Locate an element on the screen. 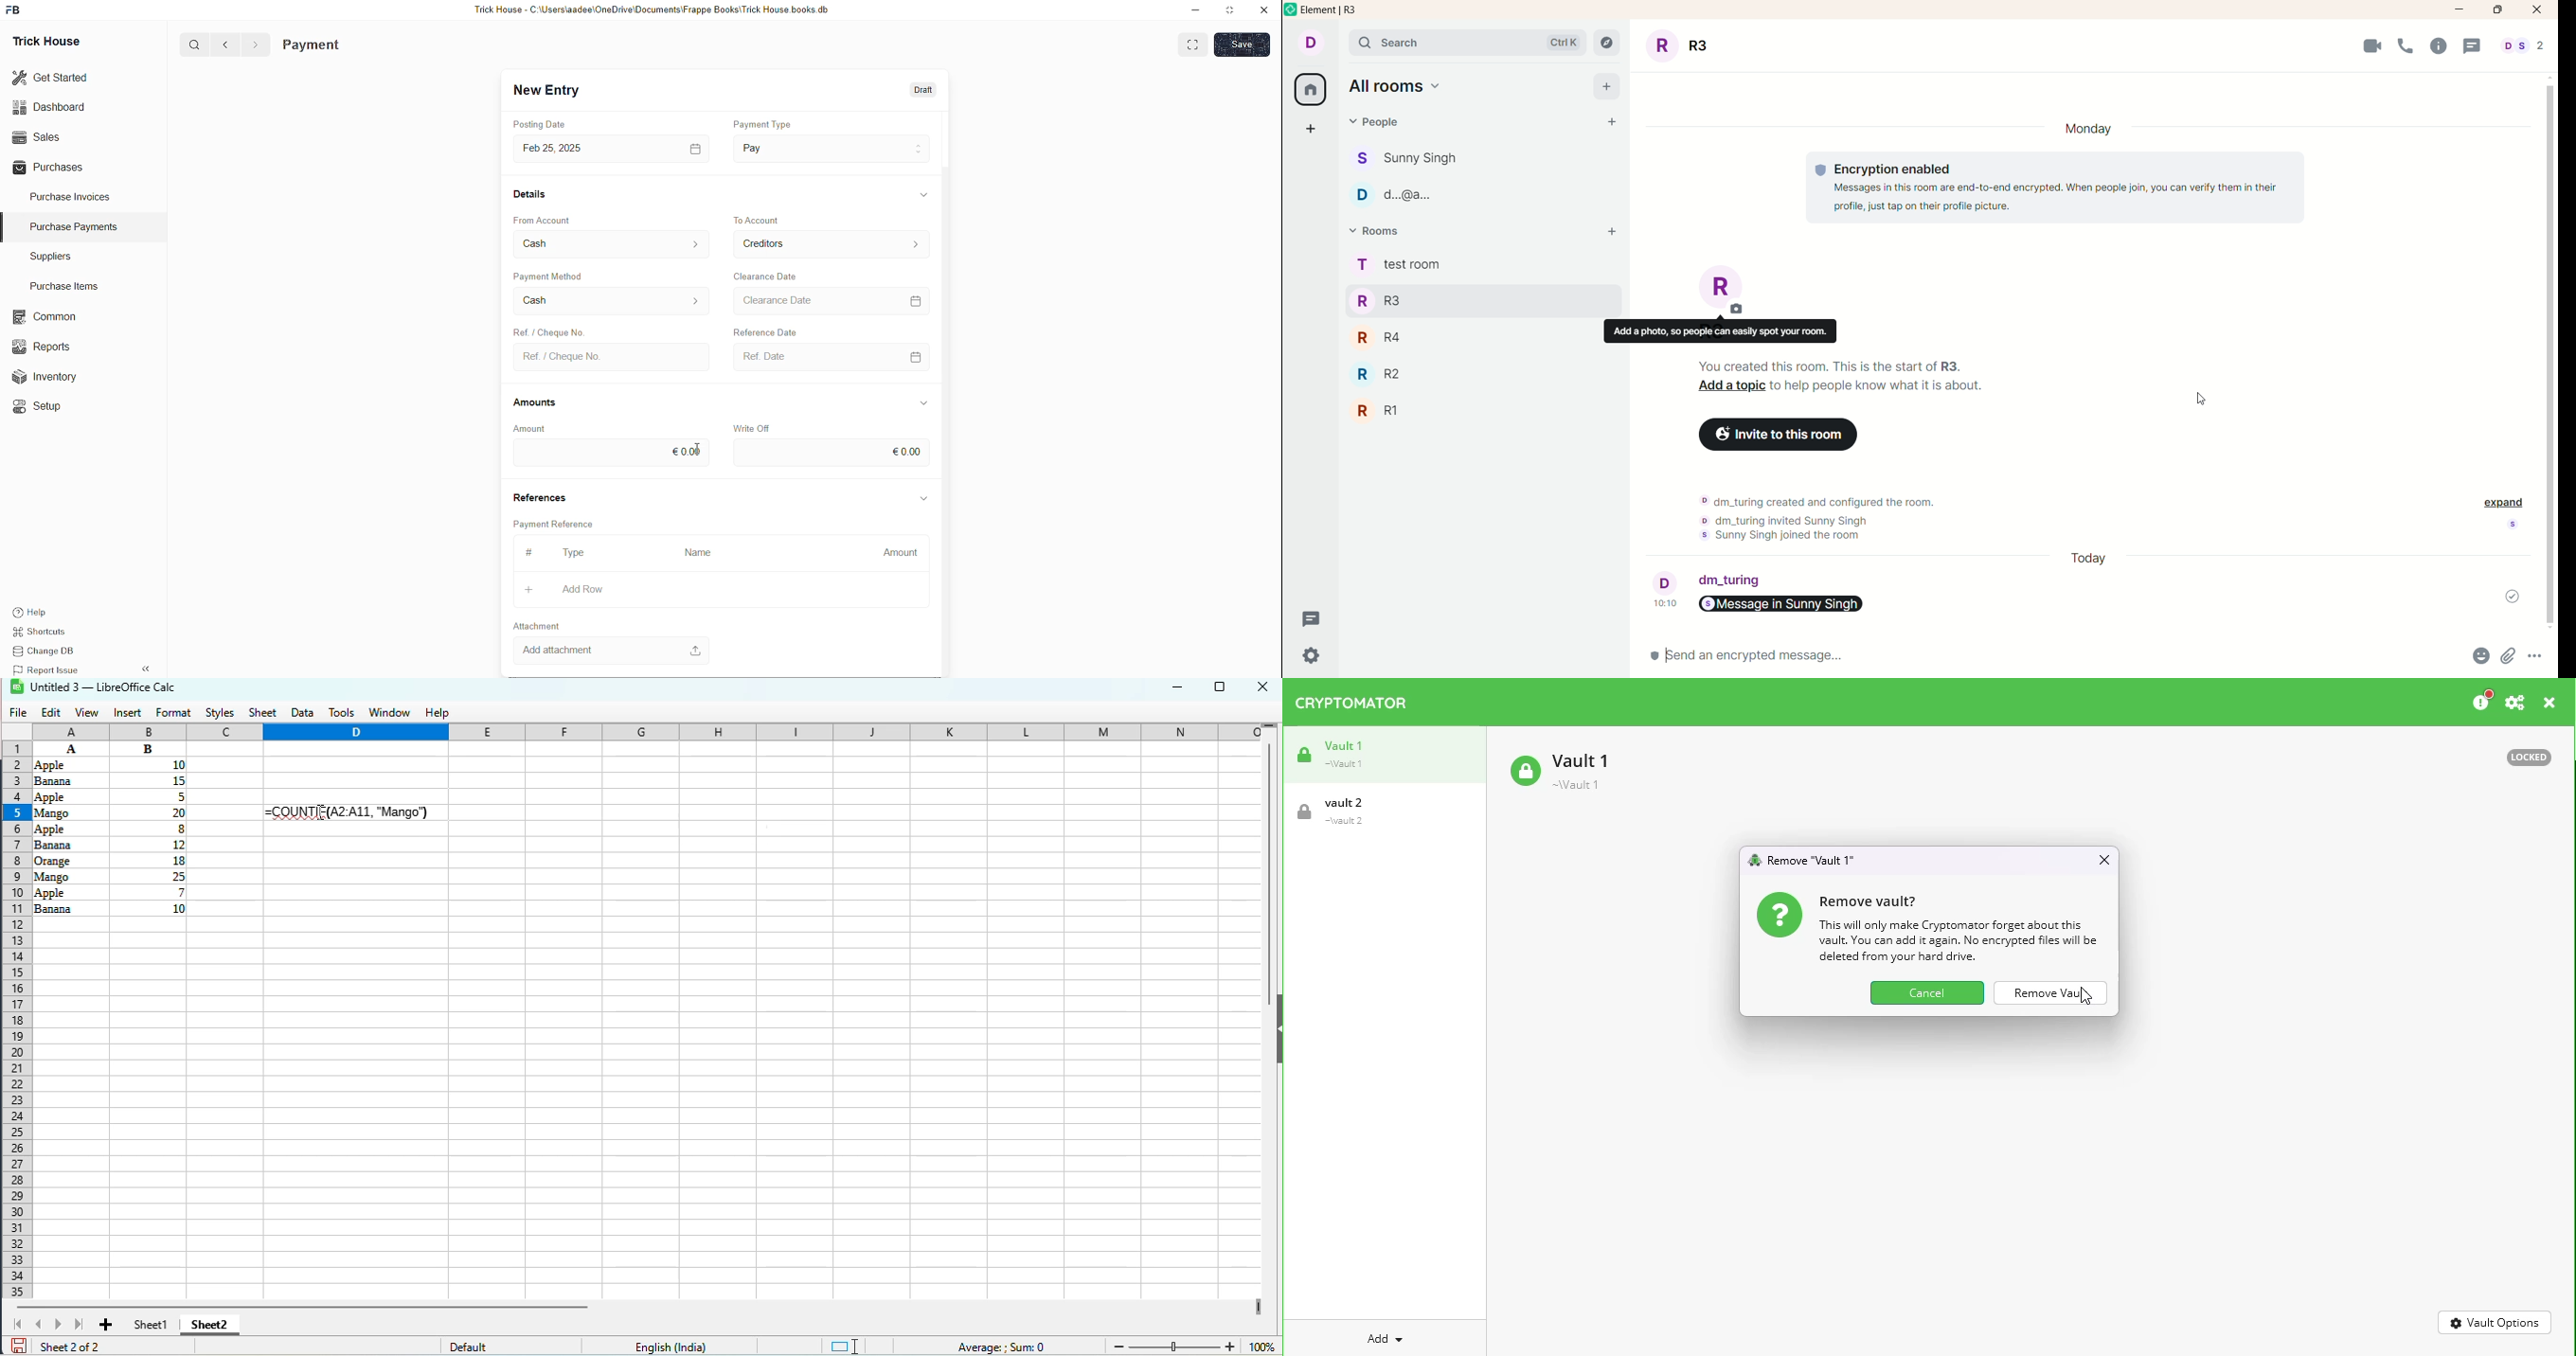  account is located at coordinates (1704, 578).